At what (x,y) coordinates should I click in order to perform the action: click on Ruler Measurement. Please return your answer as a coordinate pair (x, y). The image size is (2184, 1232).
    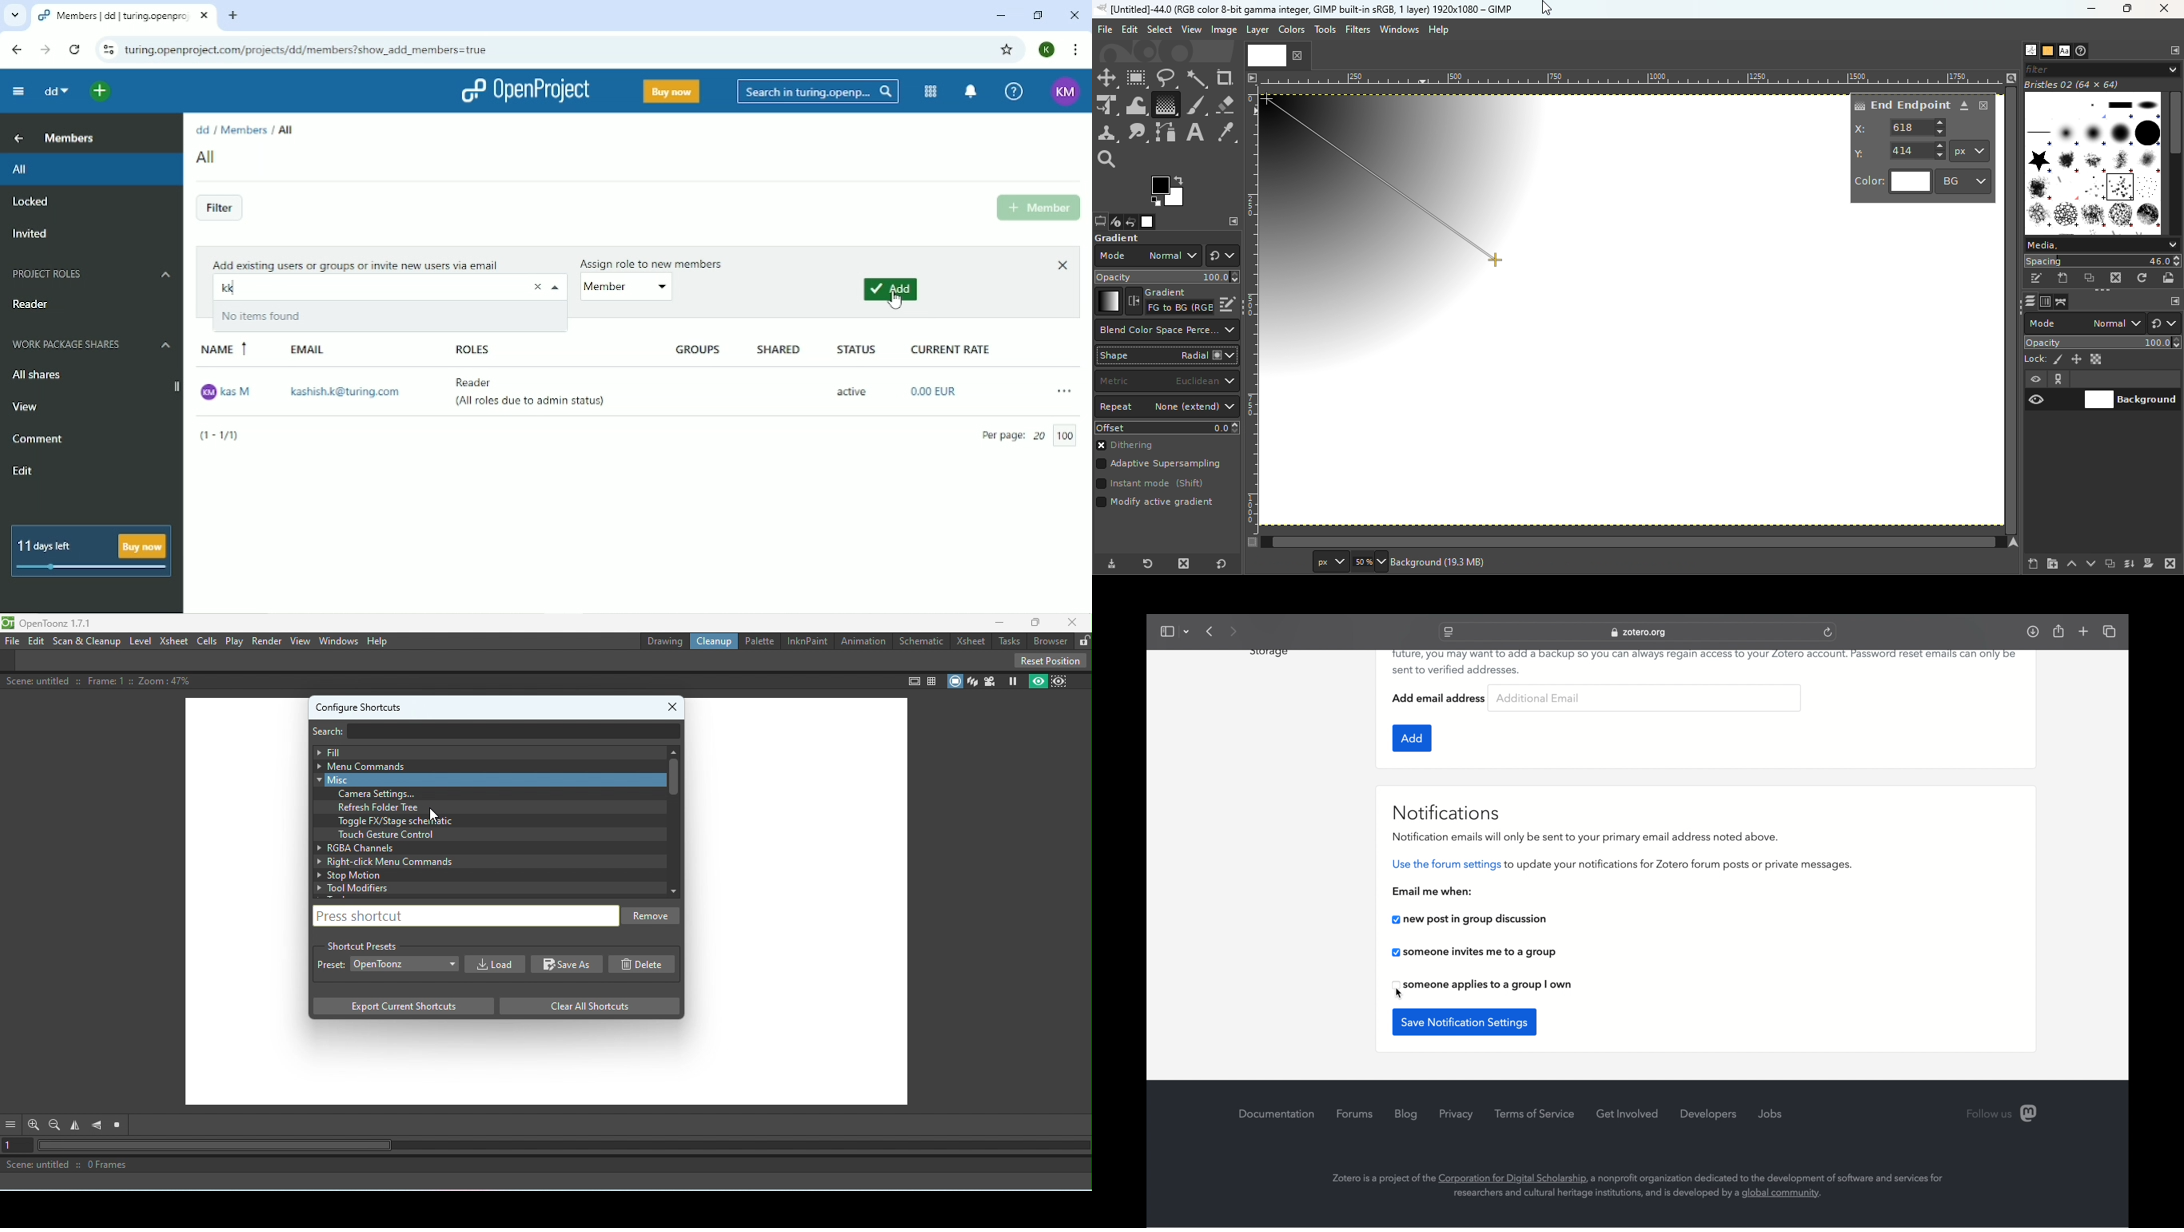
    Looking at the image, I should click on (1633, 78).